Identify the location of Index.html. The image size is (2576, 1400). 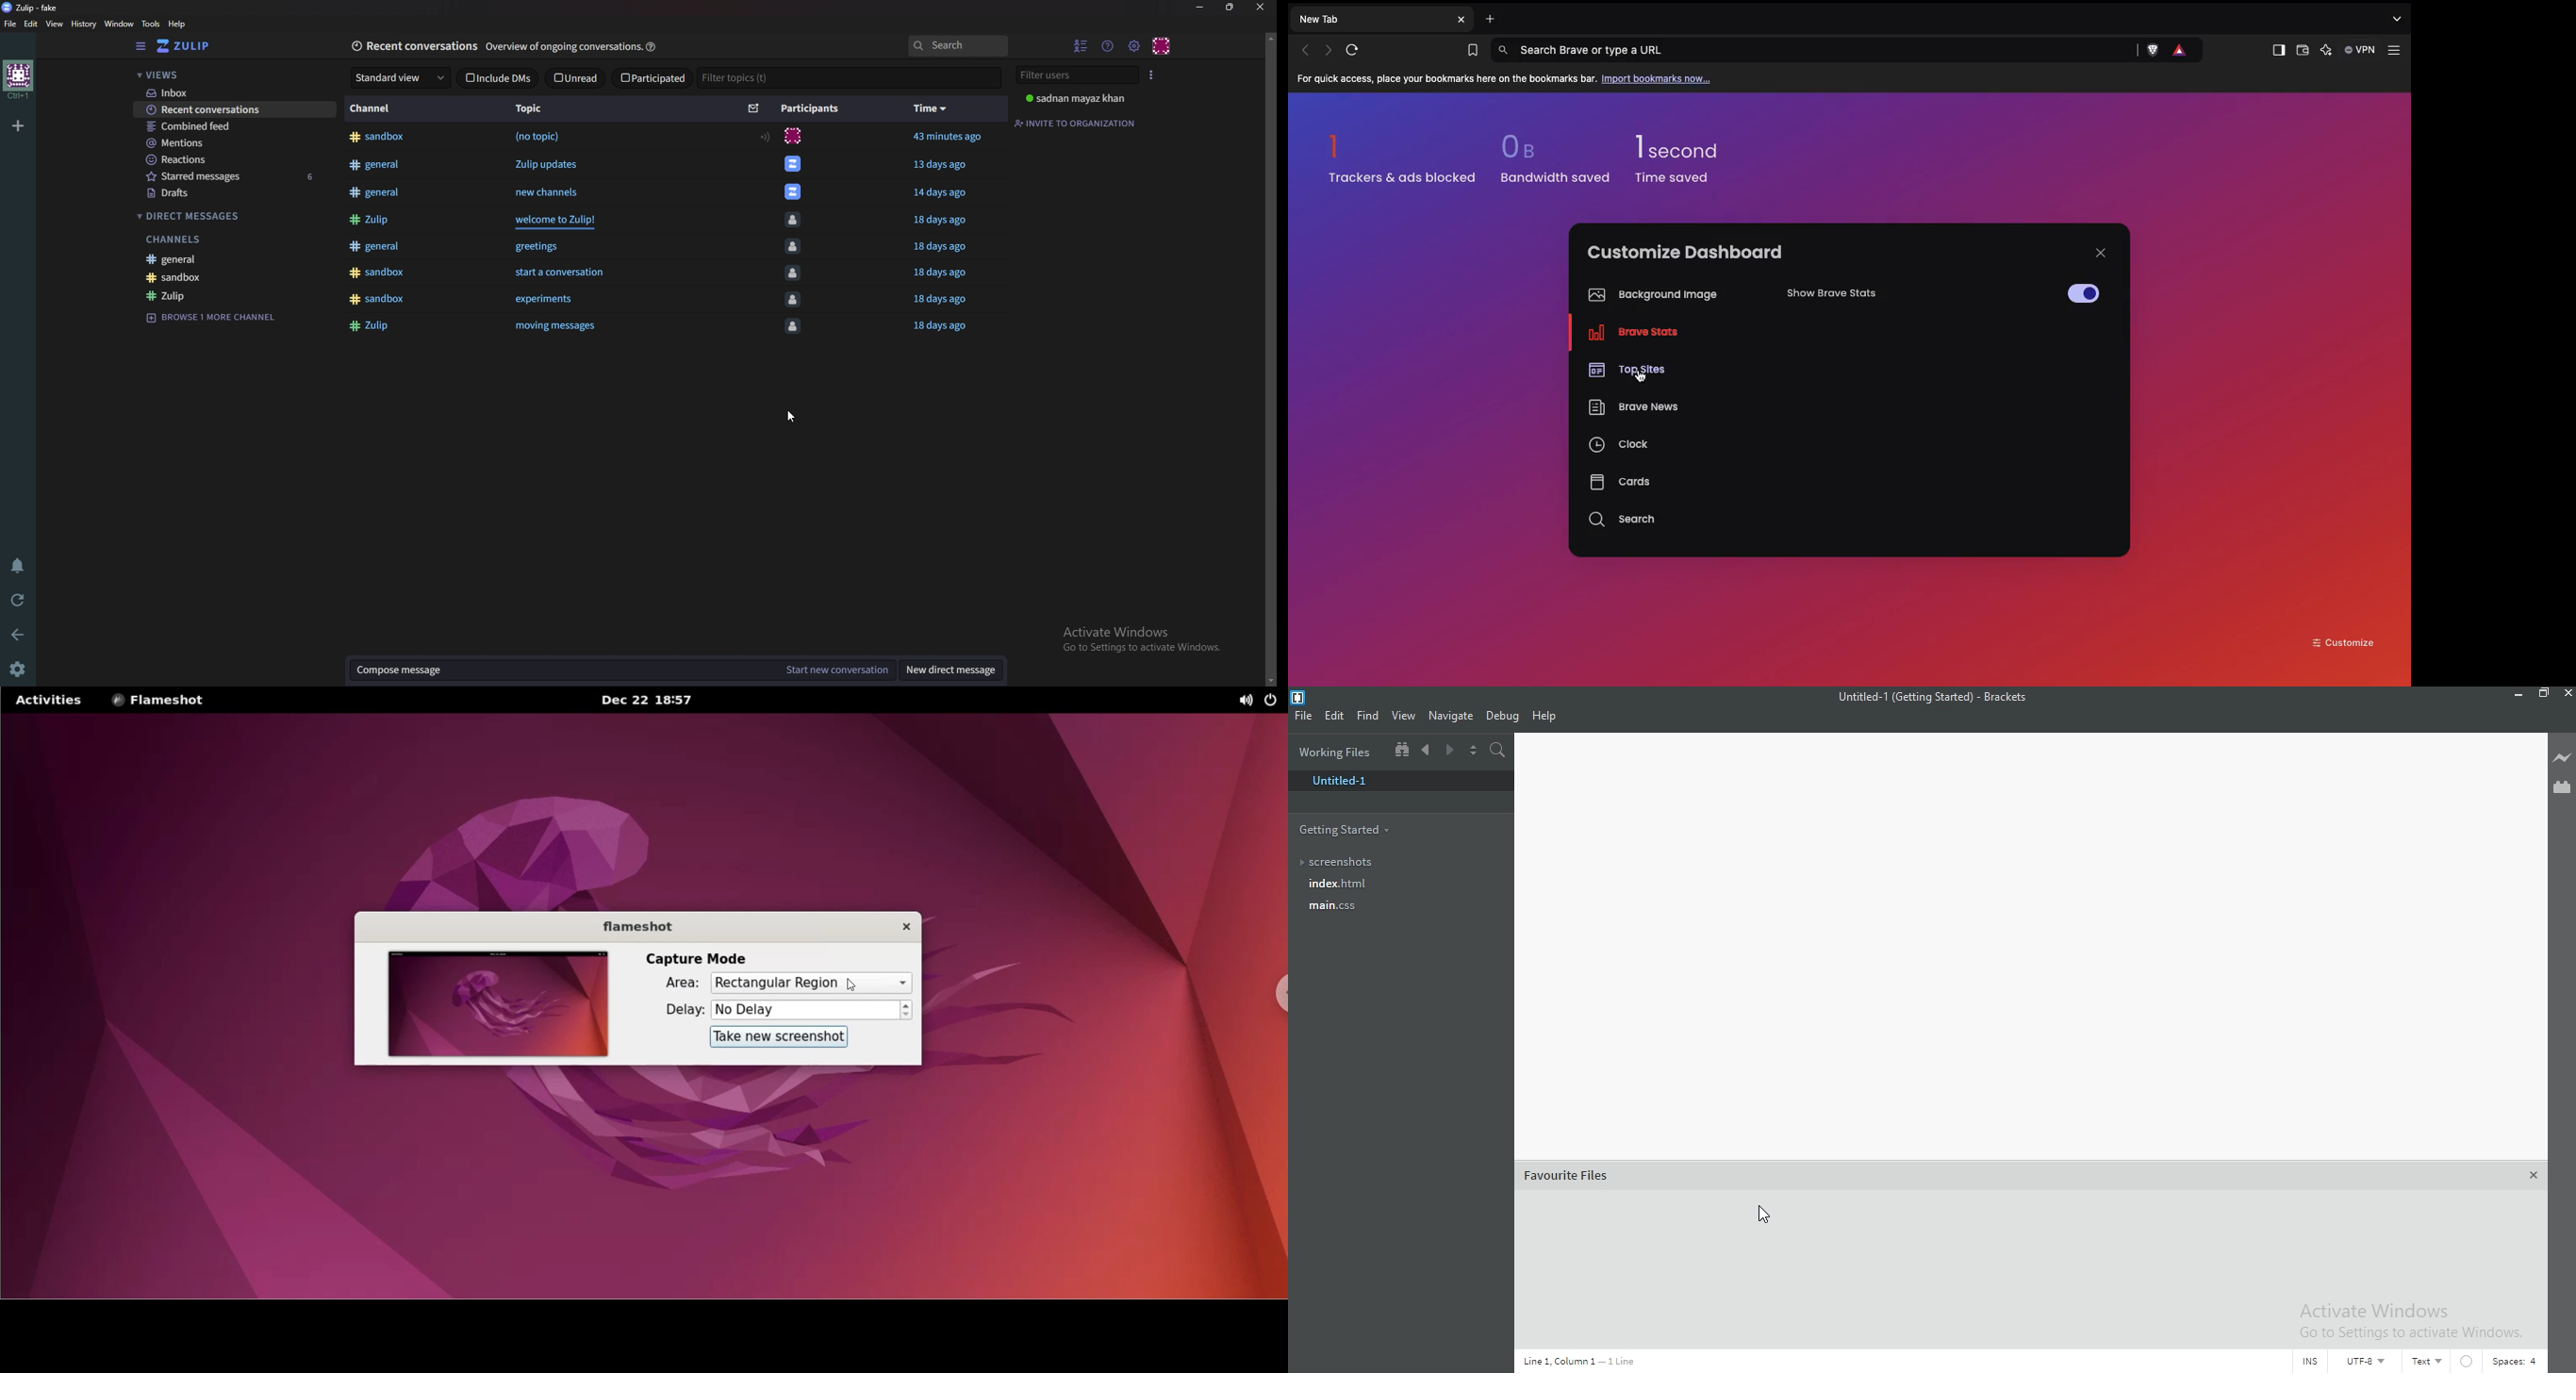
(1392, 884).